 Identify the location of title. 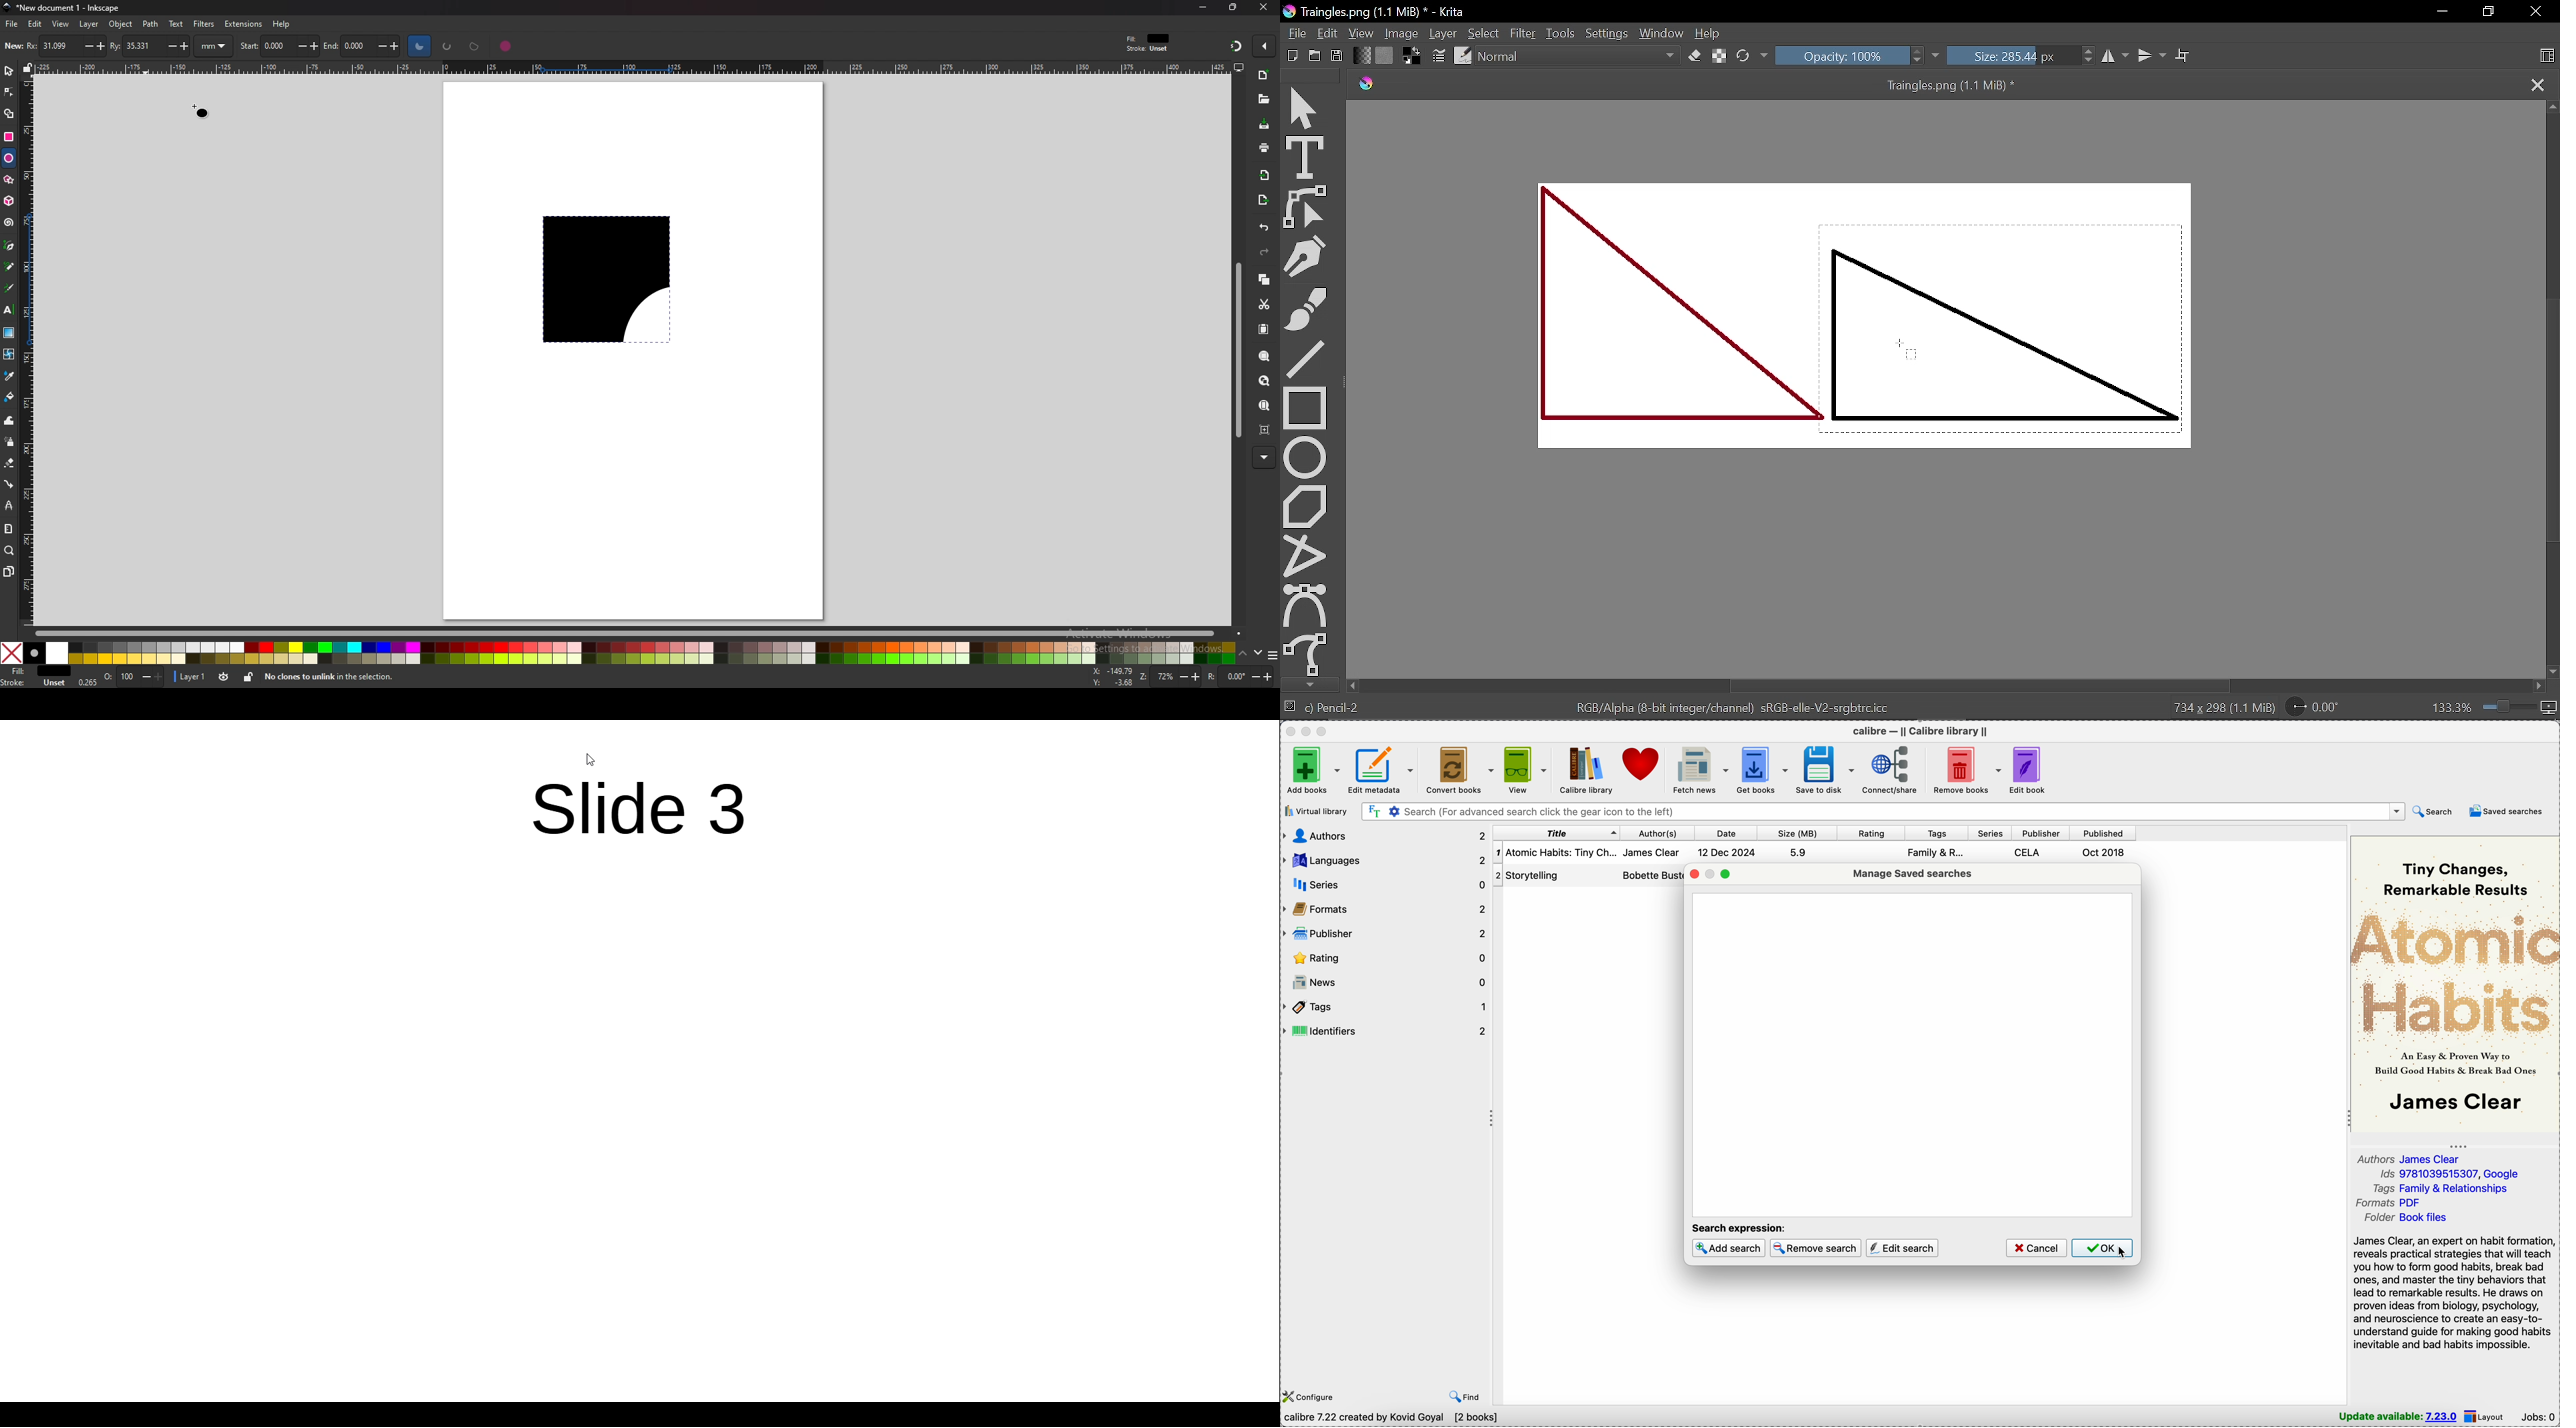
(60, 7).